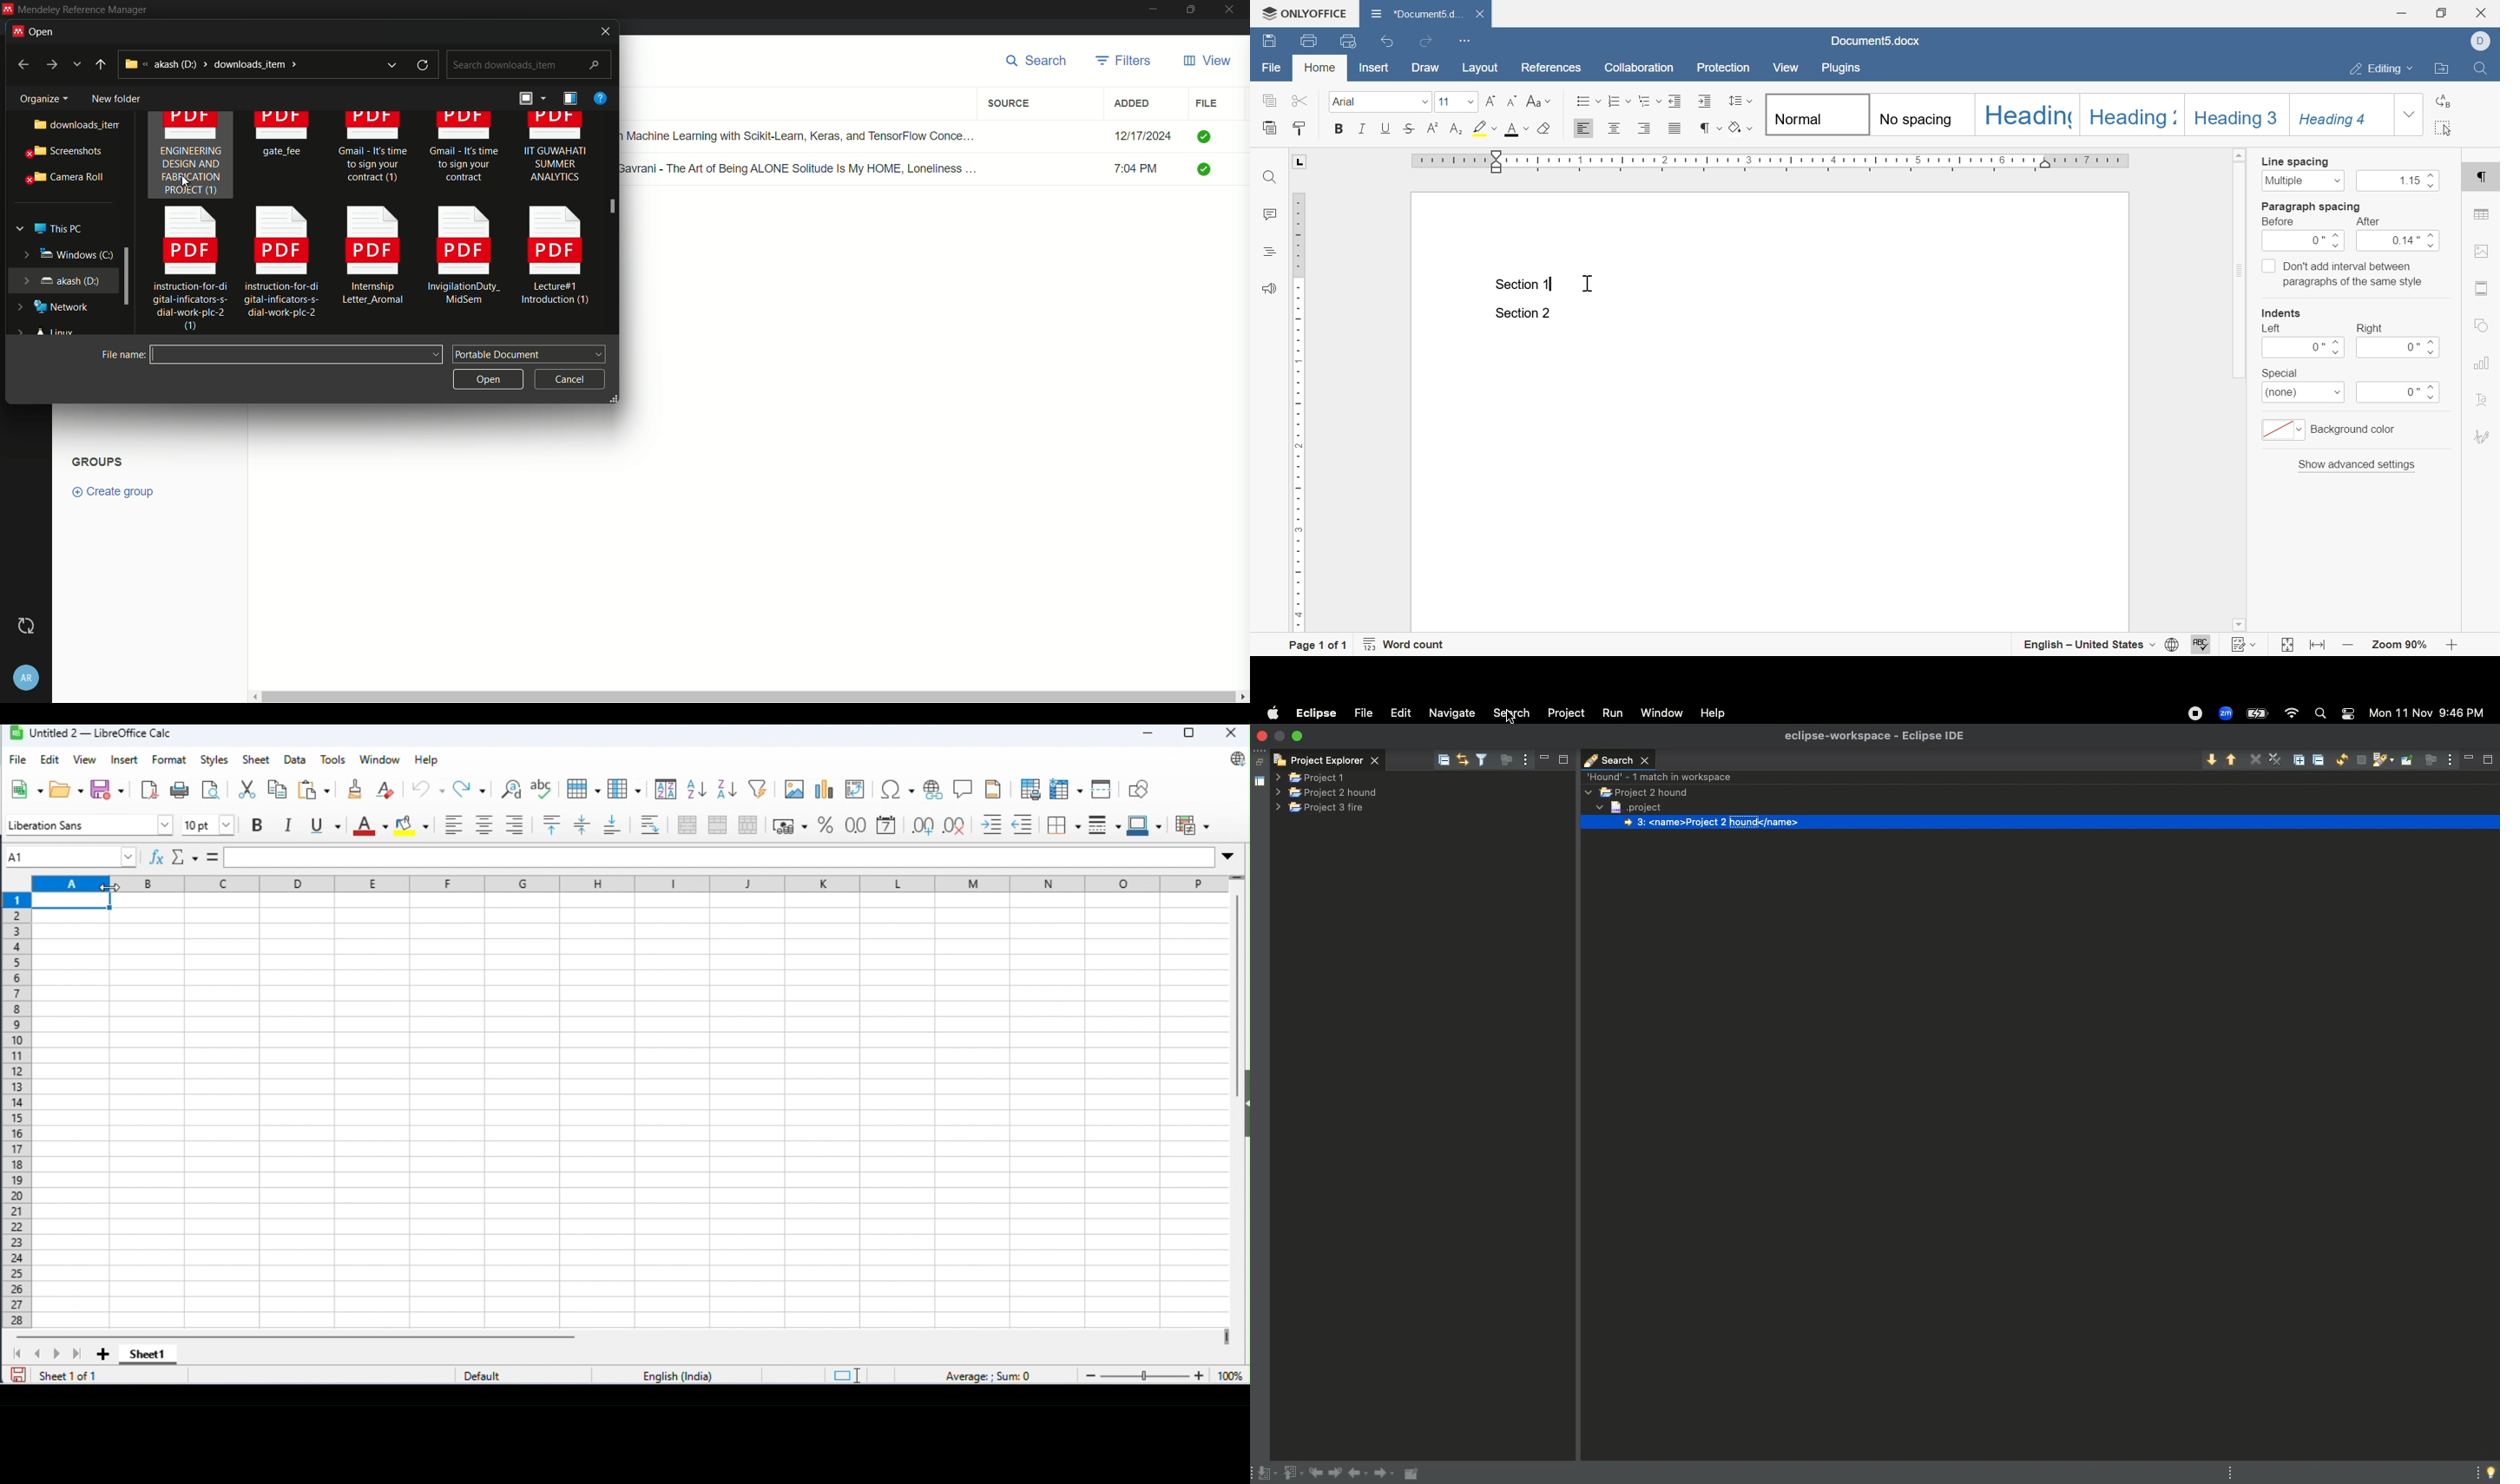 The height and width of the screenshot is (1484, 2520). What do you see at coordinates (62, 152) in the screenshot?
I see `screenshots` at bounding box center [62, 152].